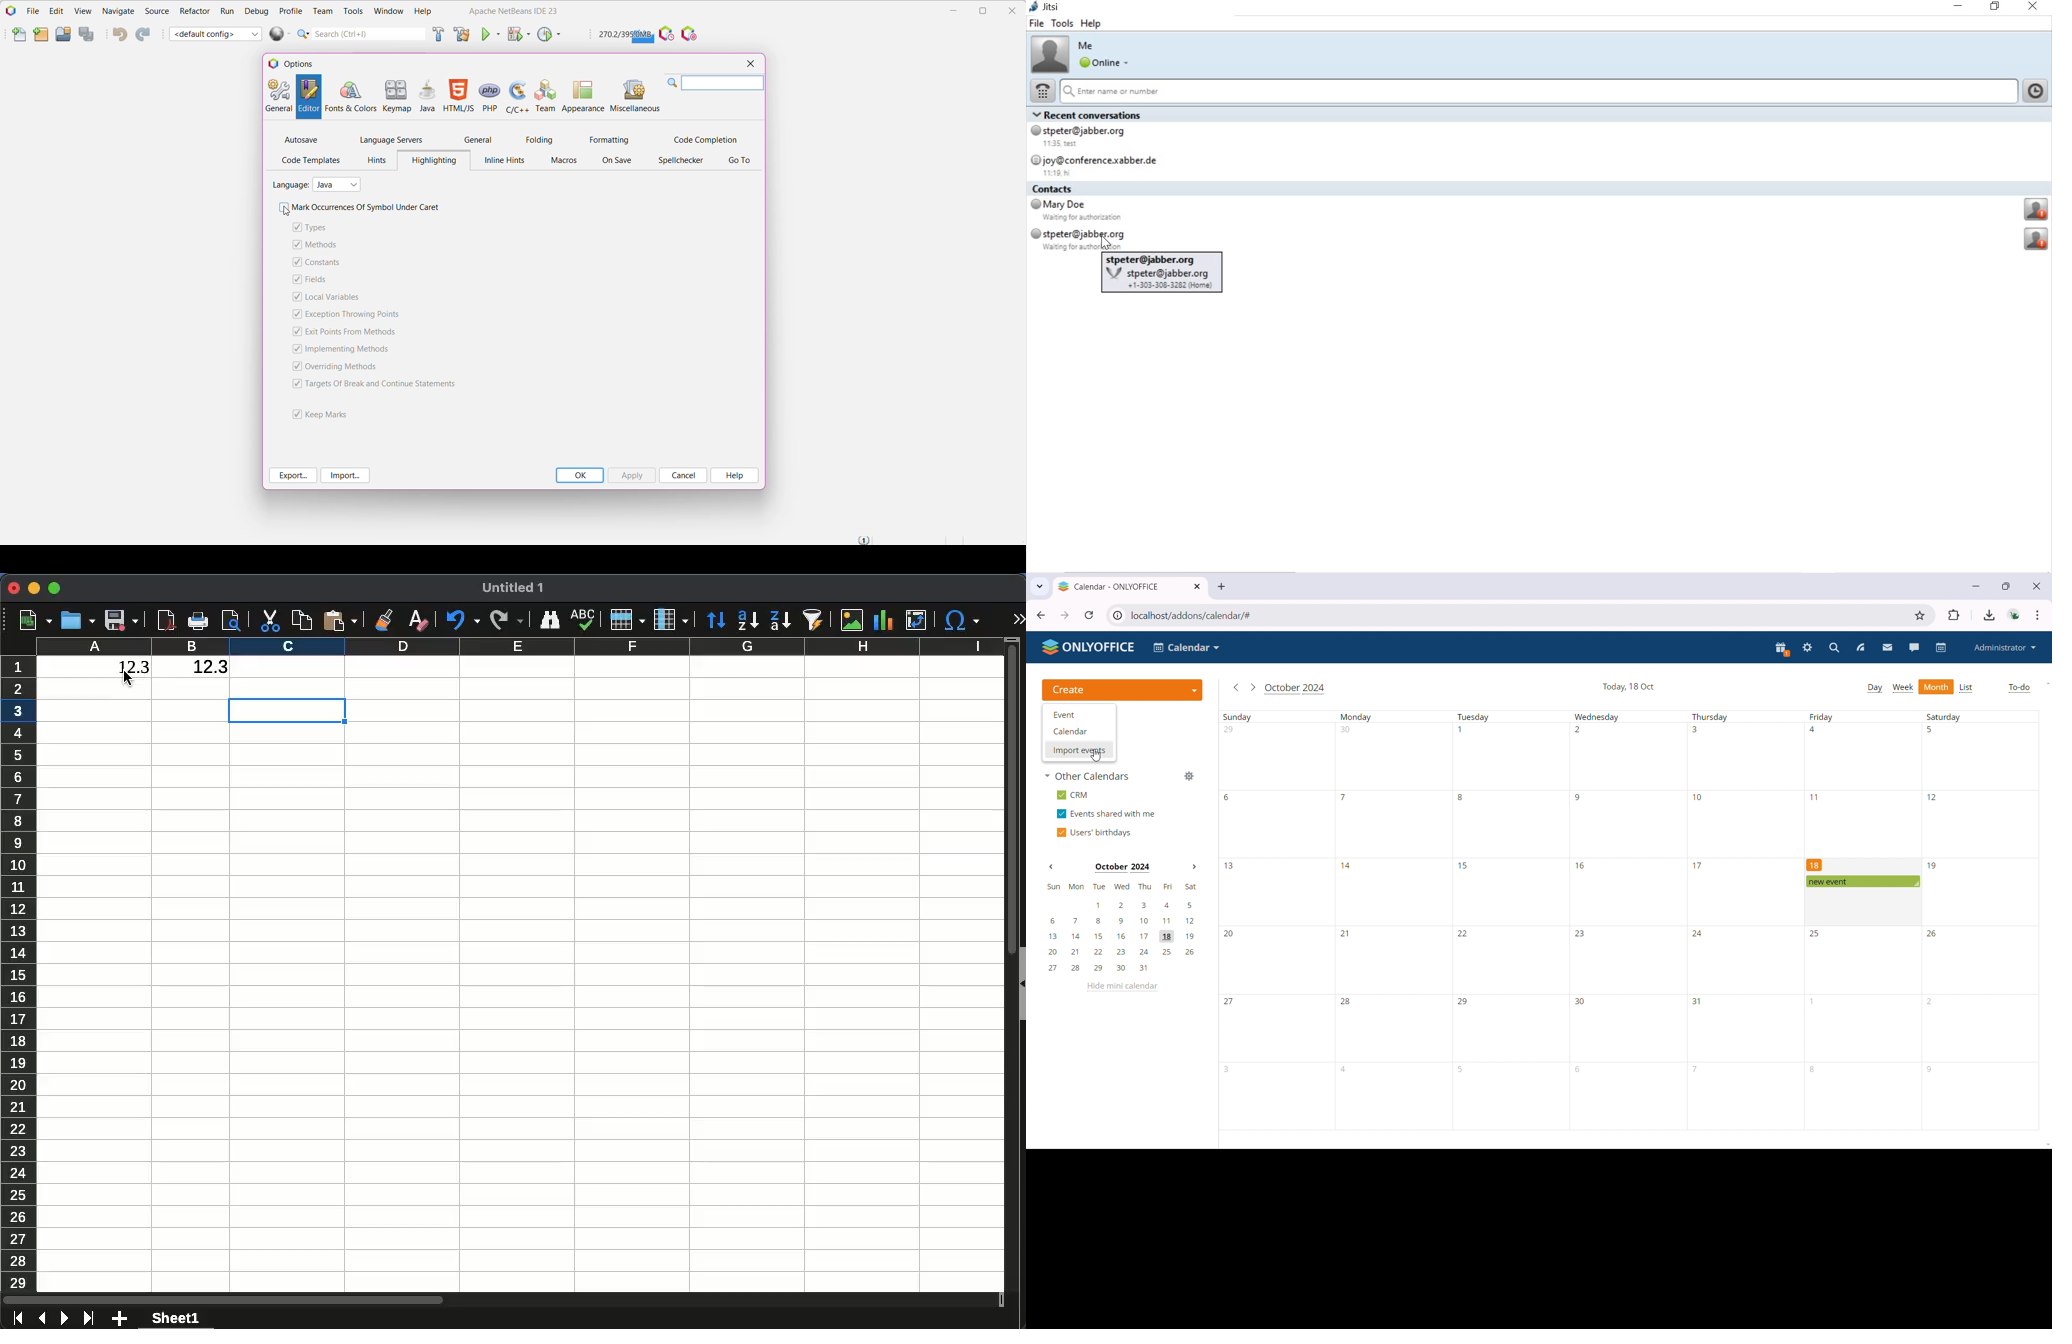  I want to click on print, so click(199, 621).